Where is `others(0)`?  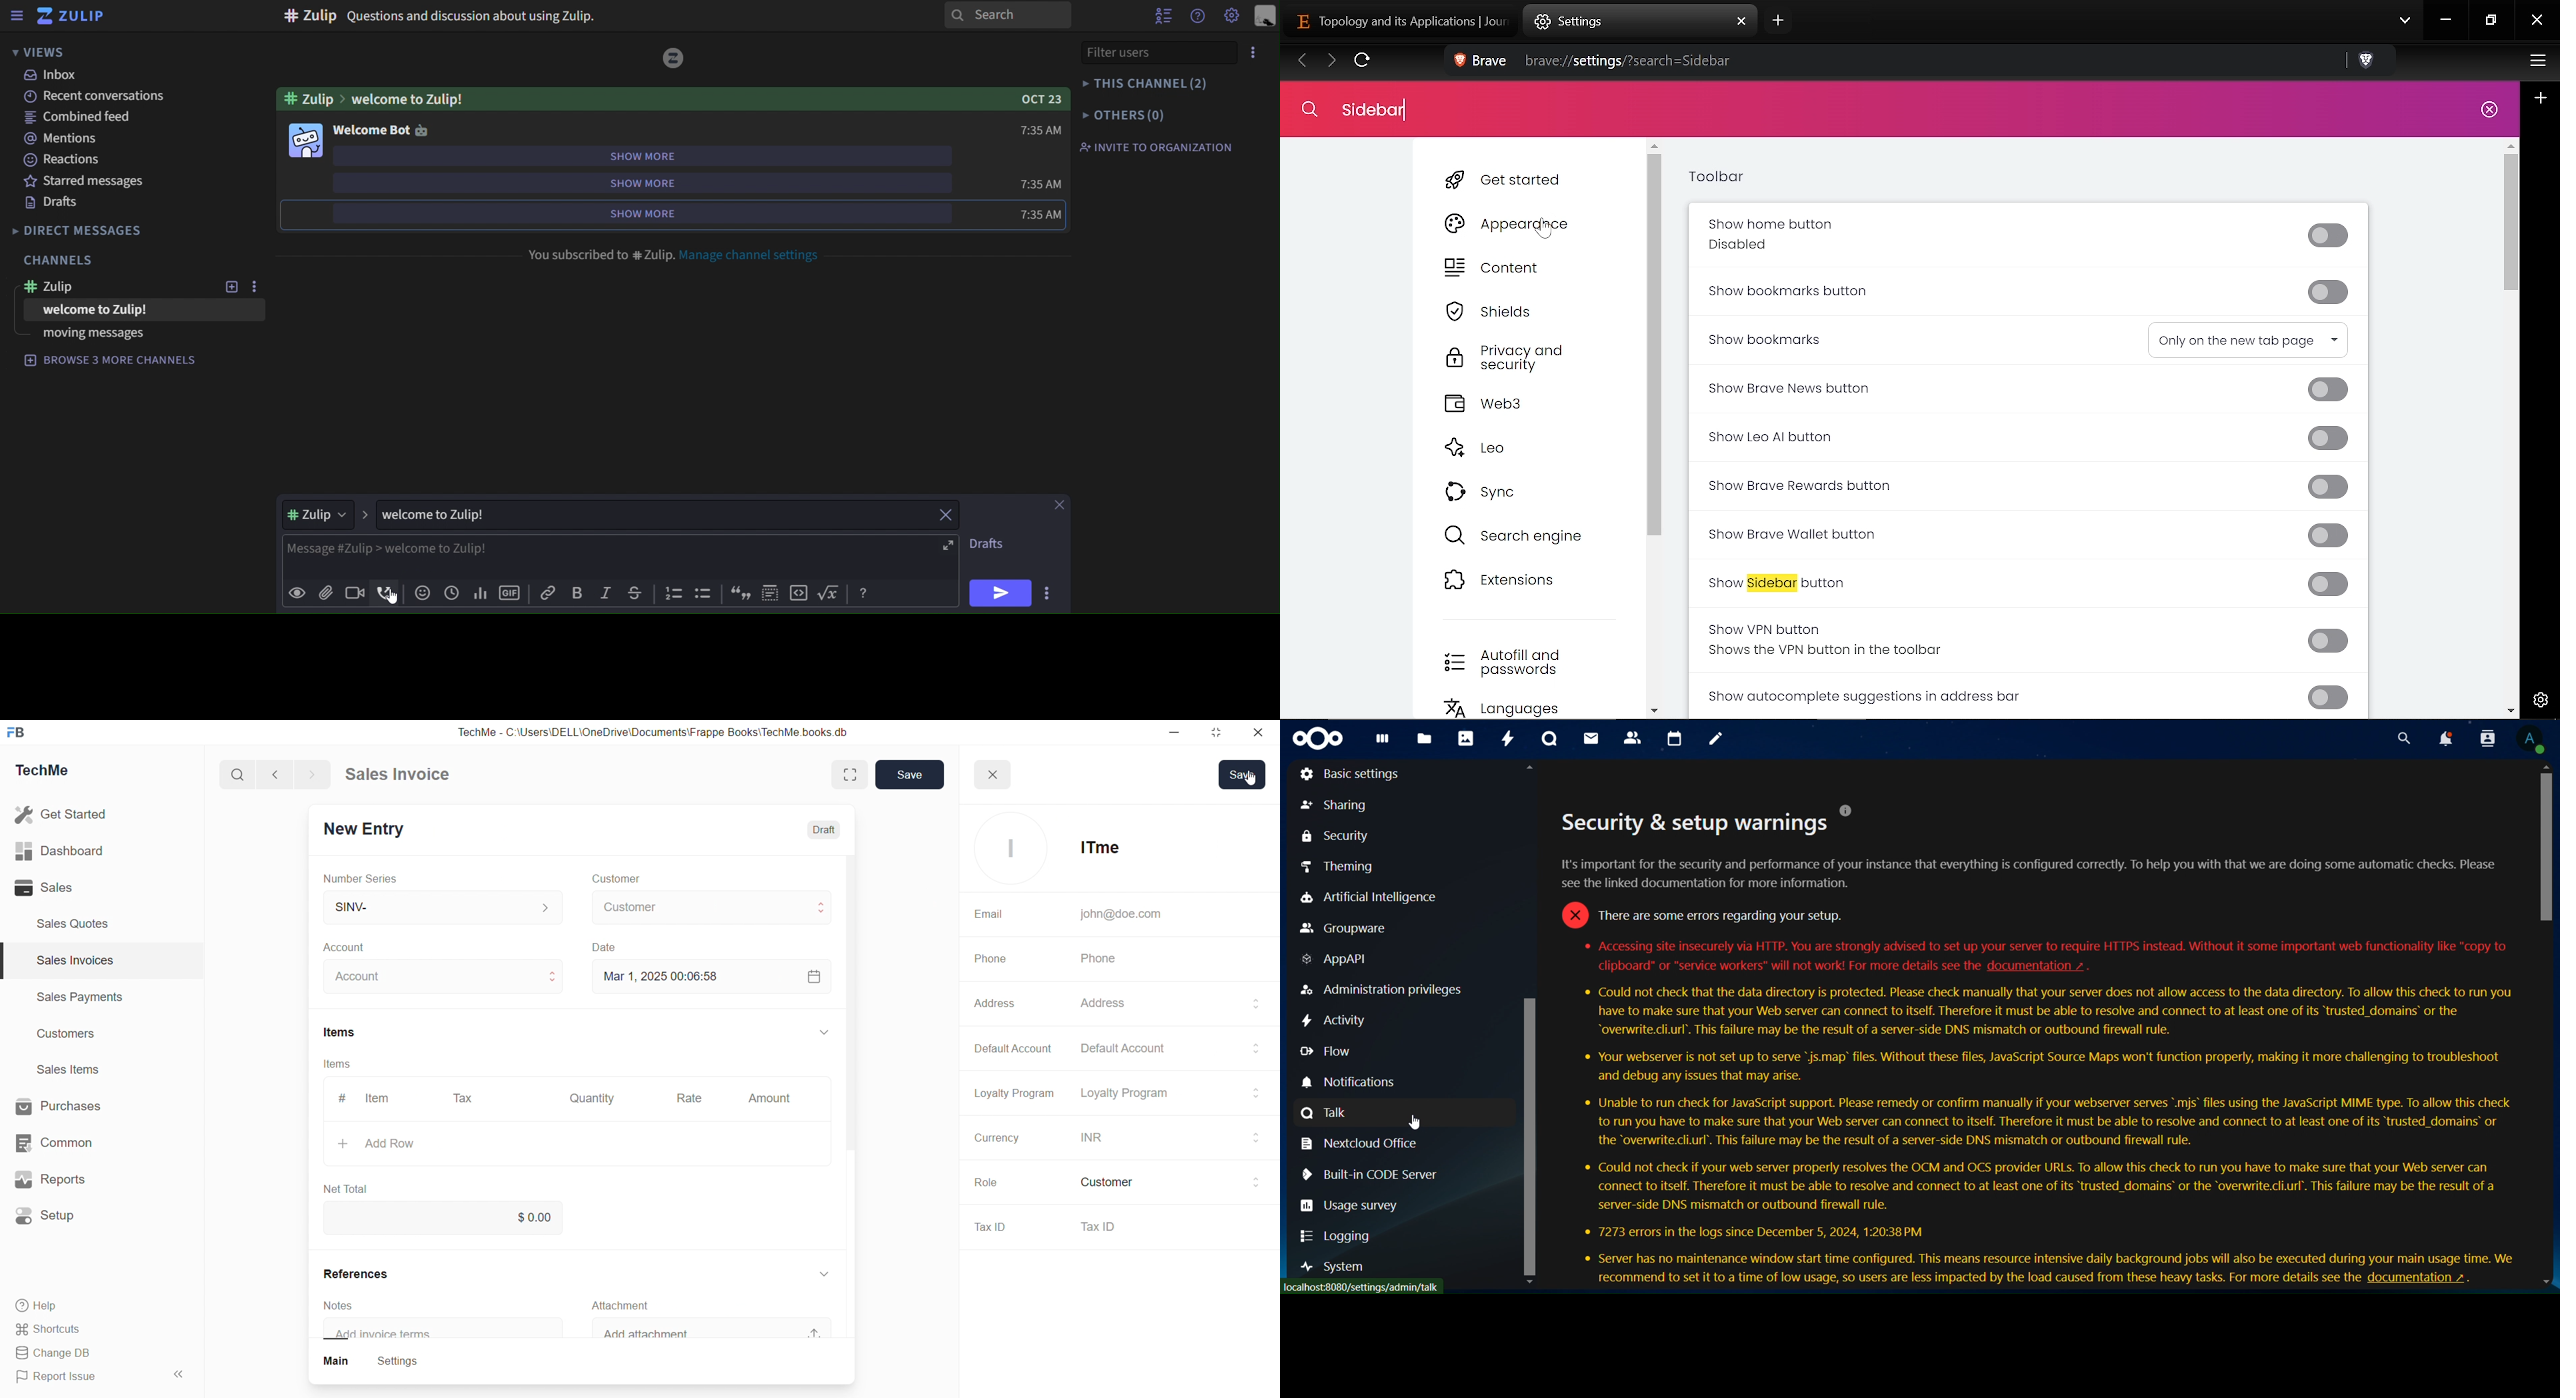 others(0) is located at coordinates (1123, 116).